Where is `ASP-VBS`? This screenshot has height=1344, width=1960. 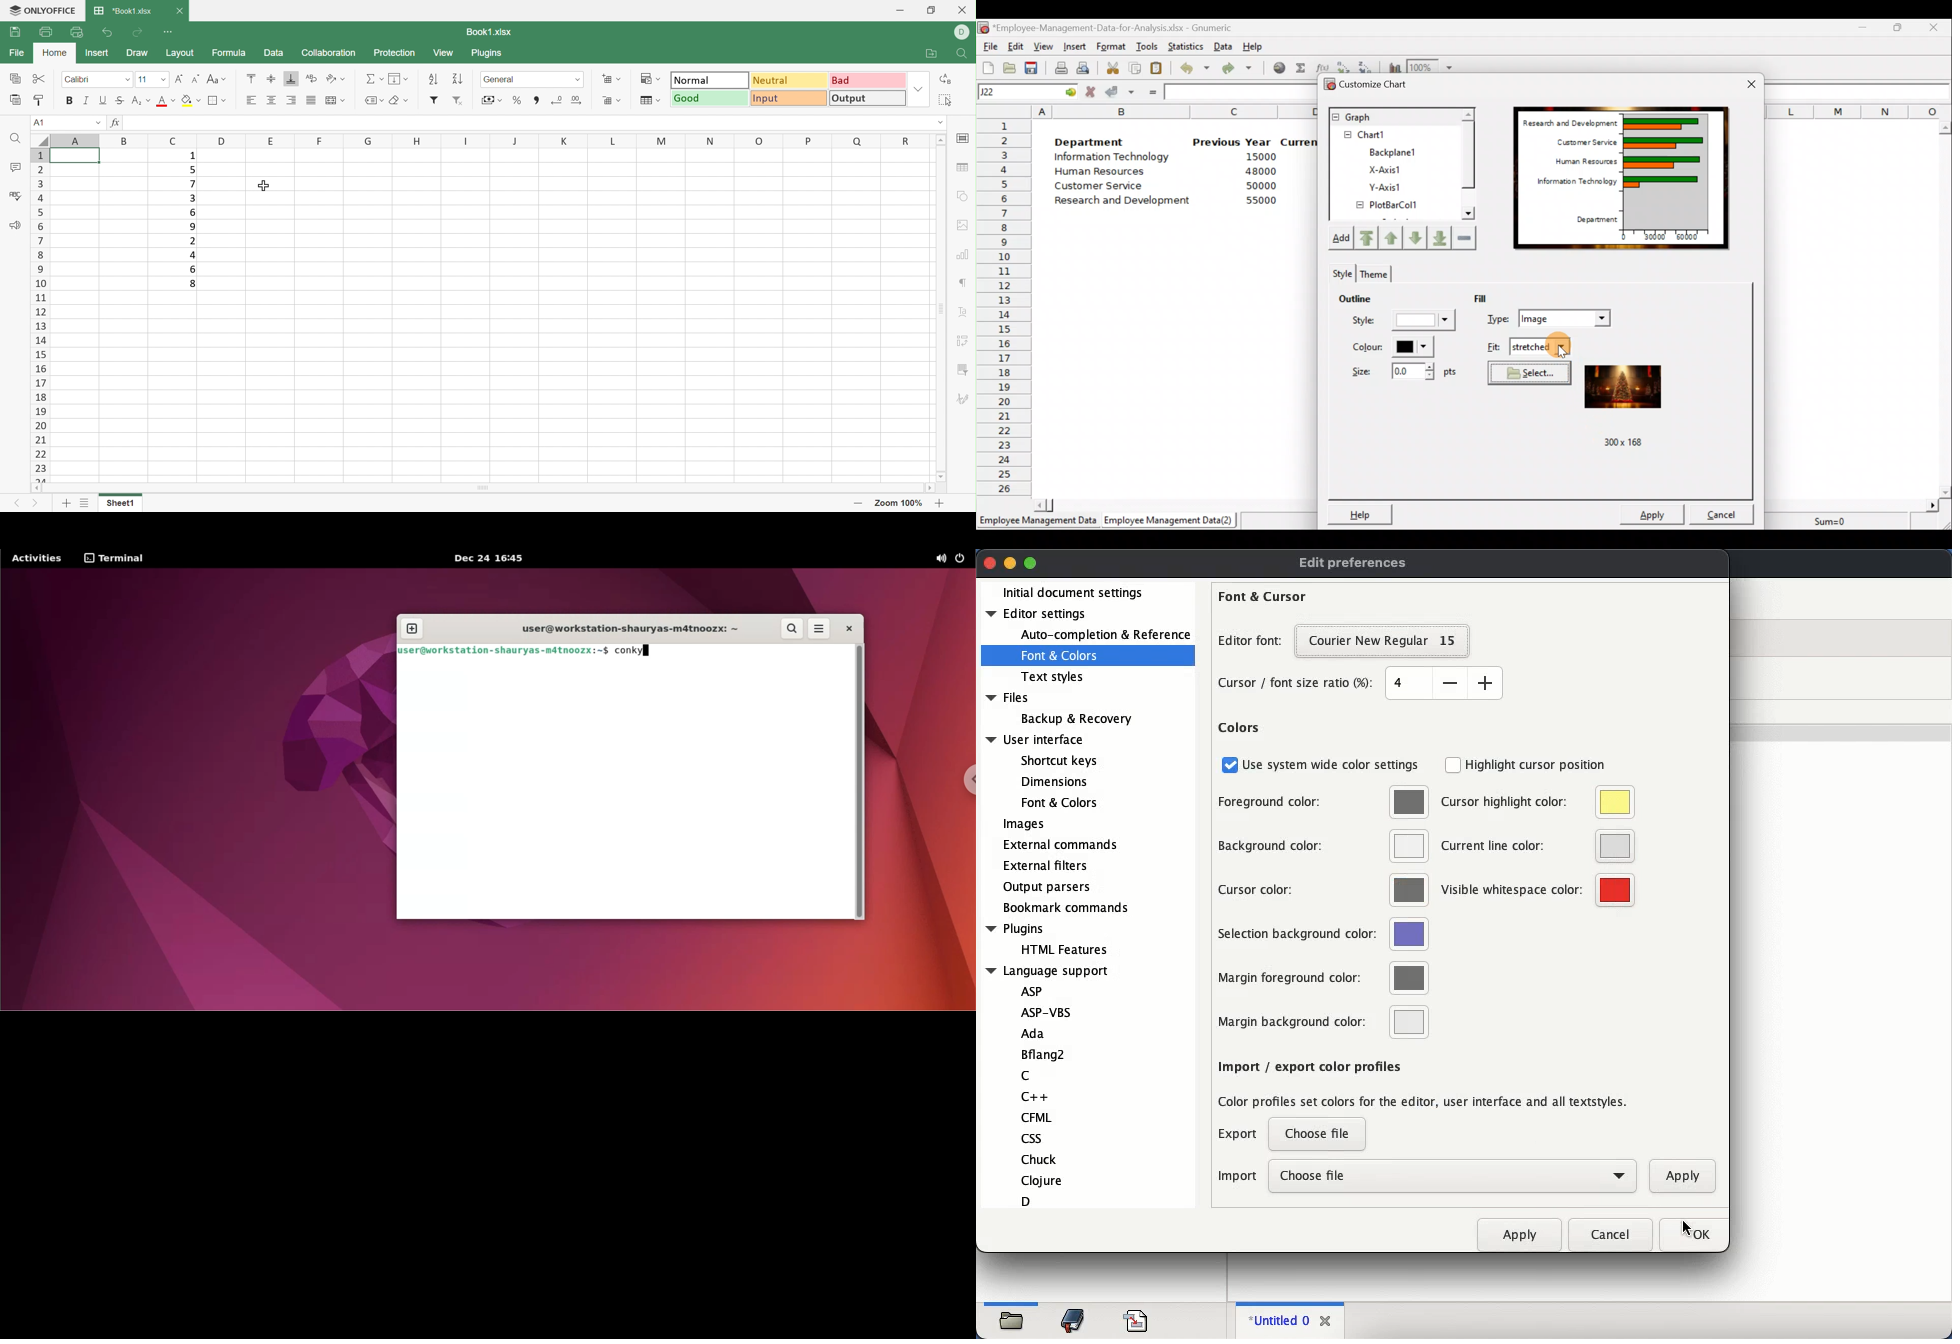
ASP-VBS is located at coordinates (1053, 1012).